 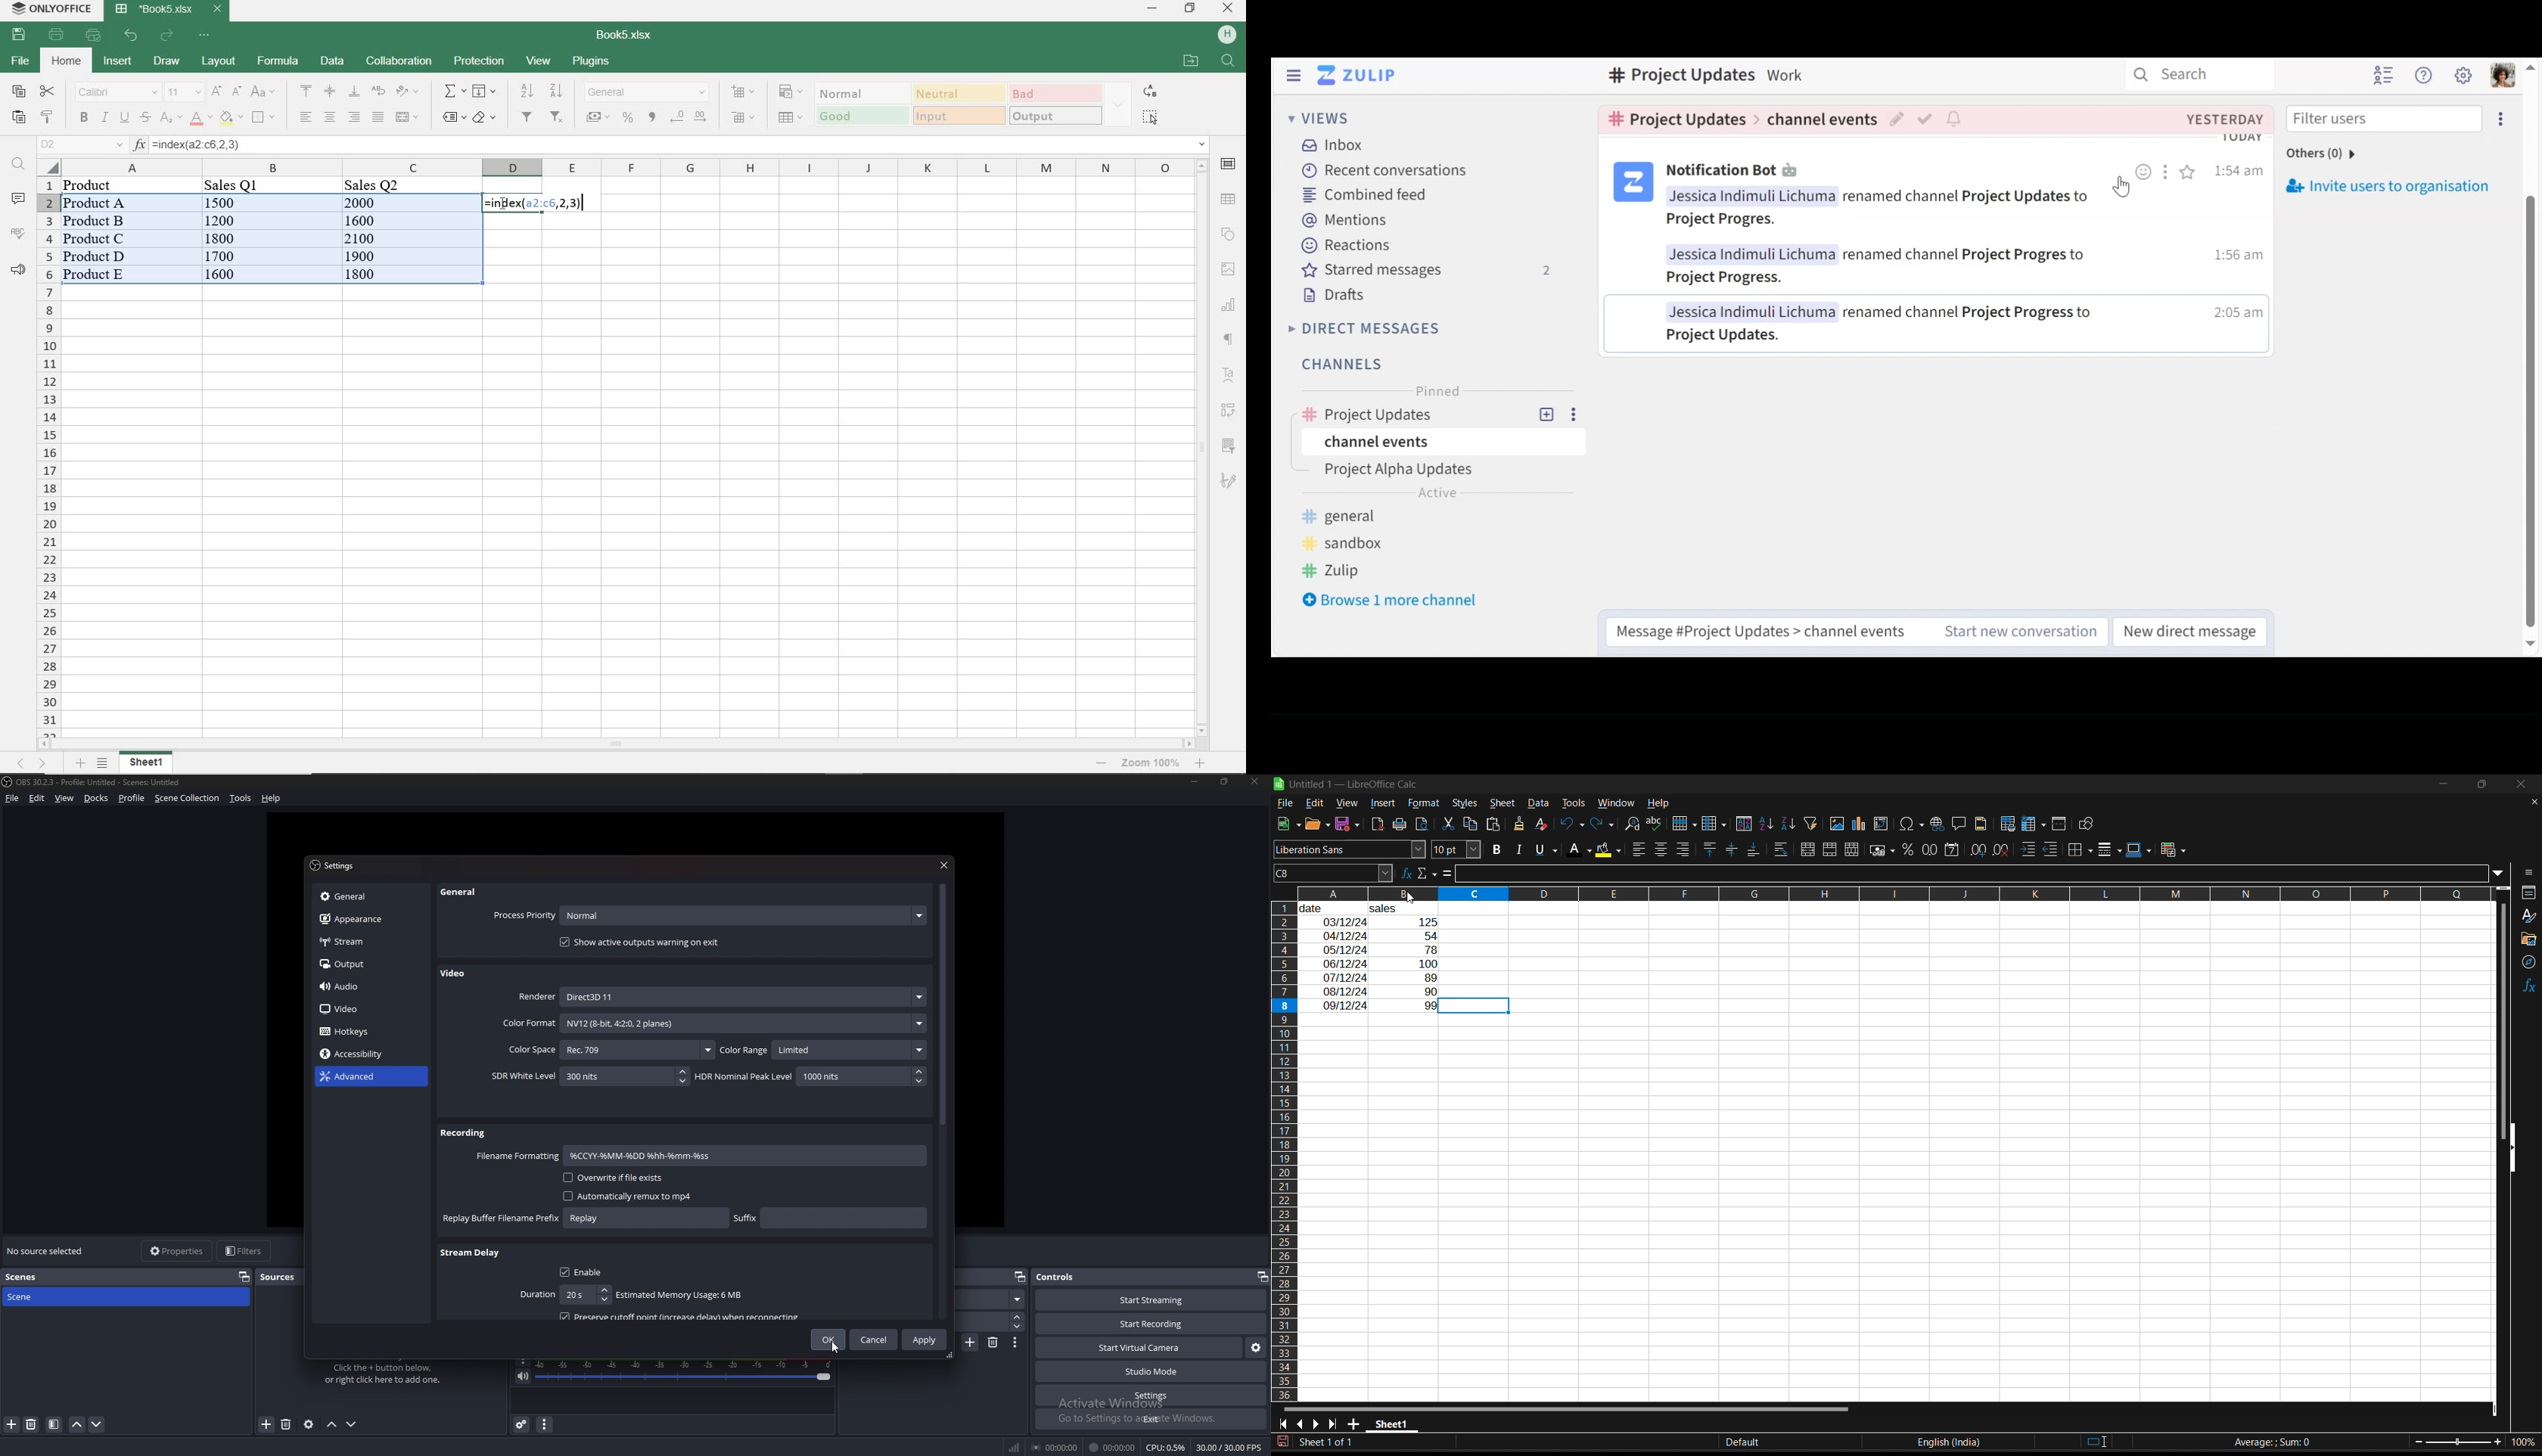 I want to click on sheet, so click(x=1502, y=804).